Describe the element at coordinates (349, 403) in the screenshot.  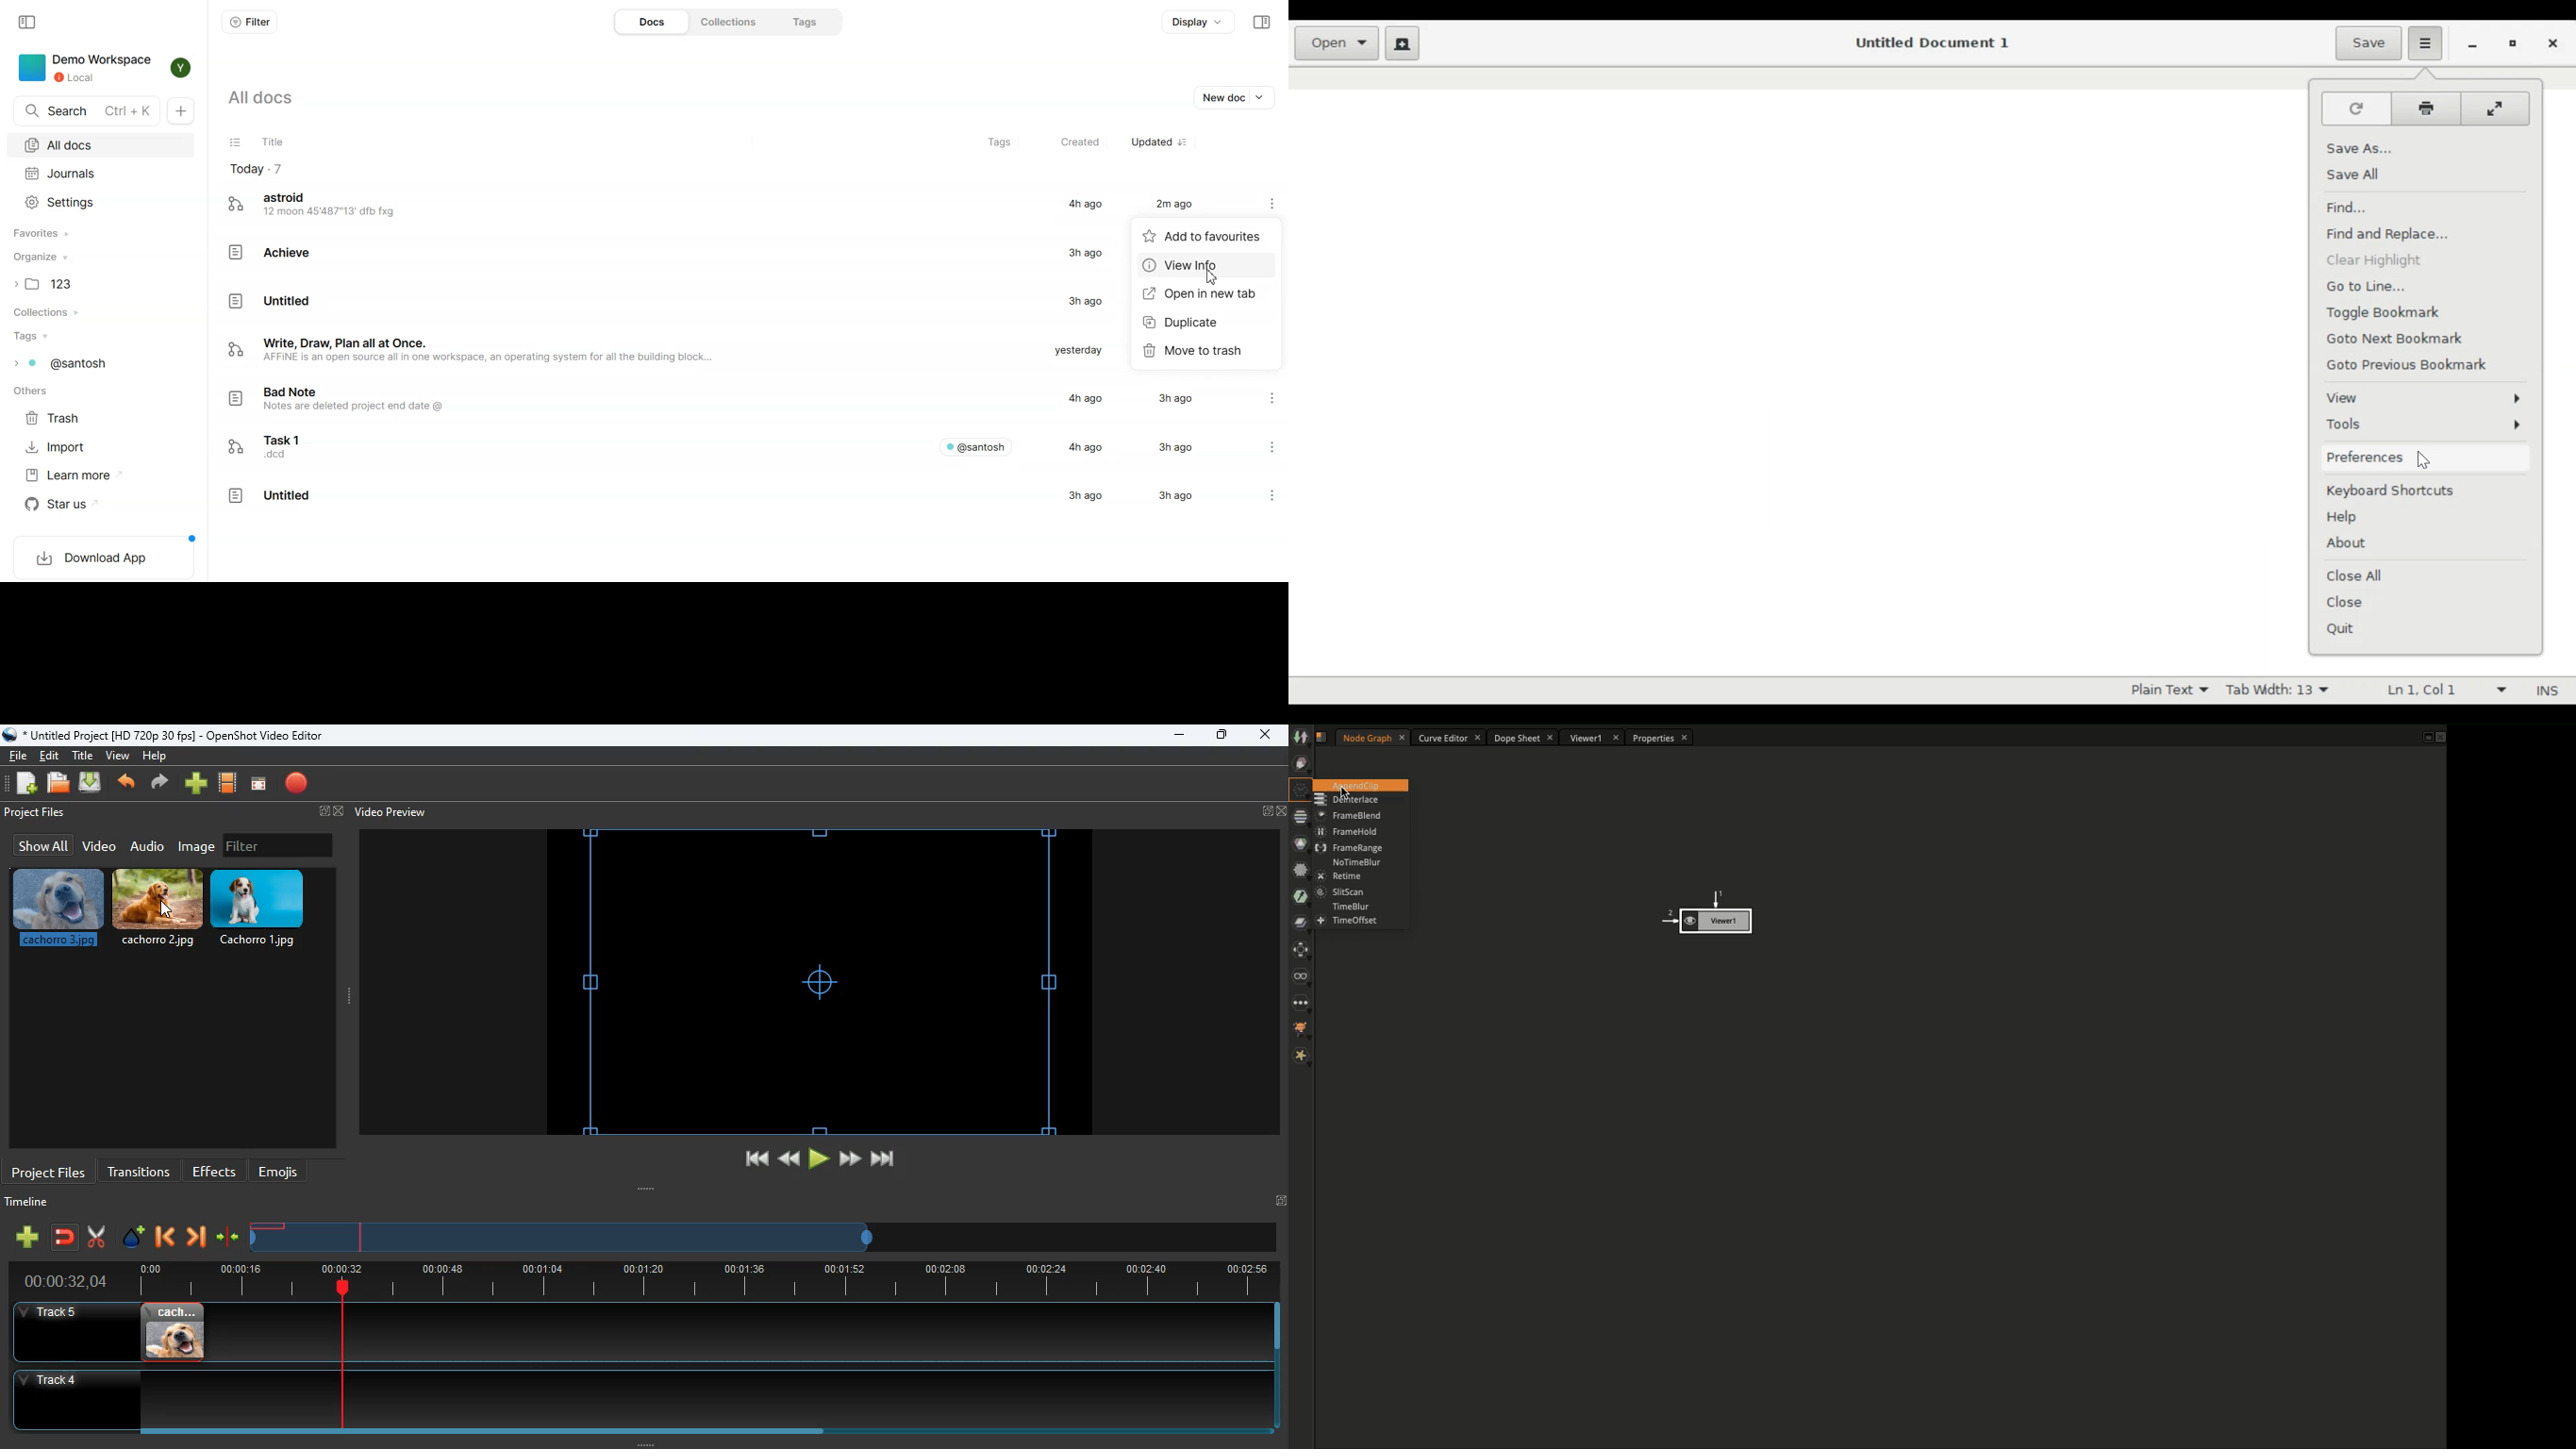
I see `Bad Note Notes are deleted project end date @` at that location.